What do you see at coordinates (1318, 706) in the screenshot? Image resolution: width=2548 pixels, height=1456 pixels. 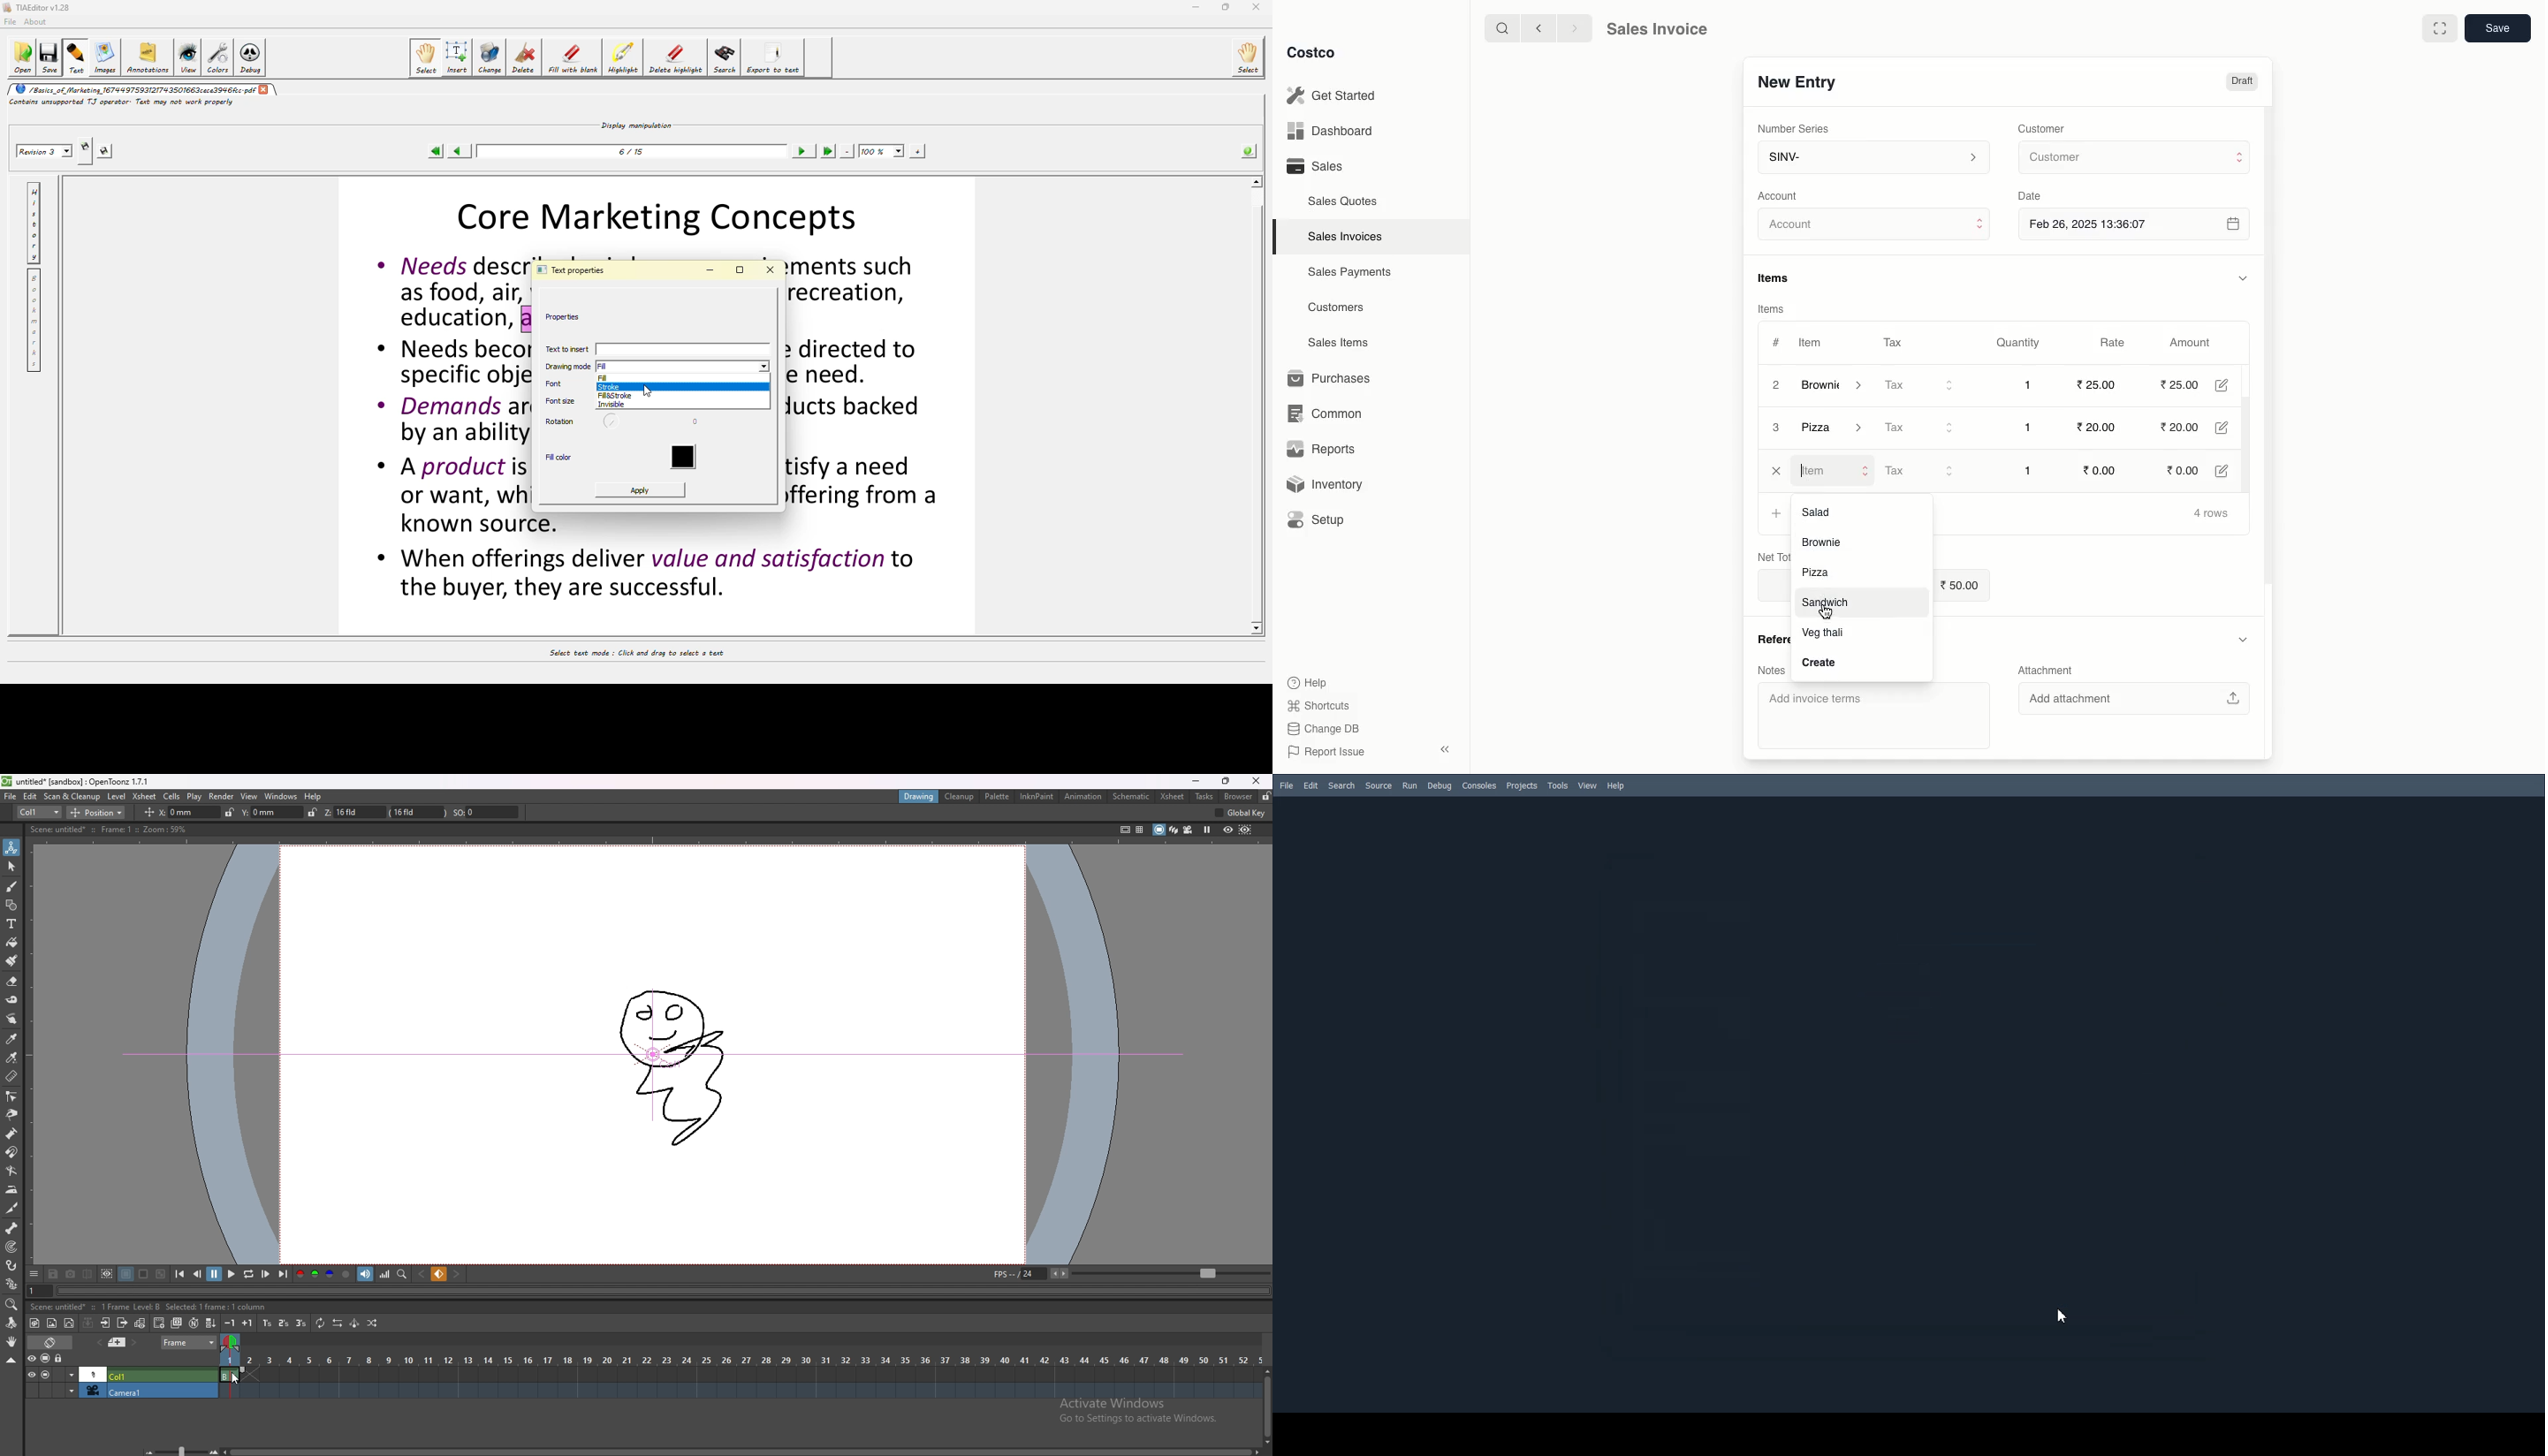 I see `Shortcuts` at bounding box center [1318, 706].